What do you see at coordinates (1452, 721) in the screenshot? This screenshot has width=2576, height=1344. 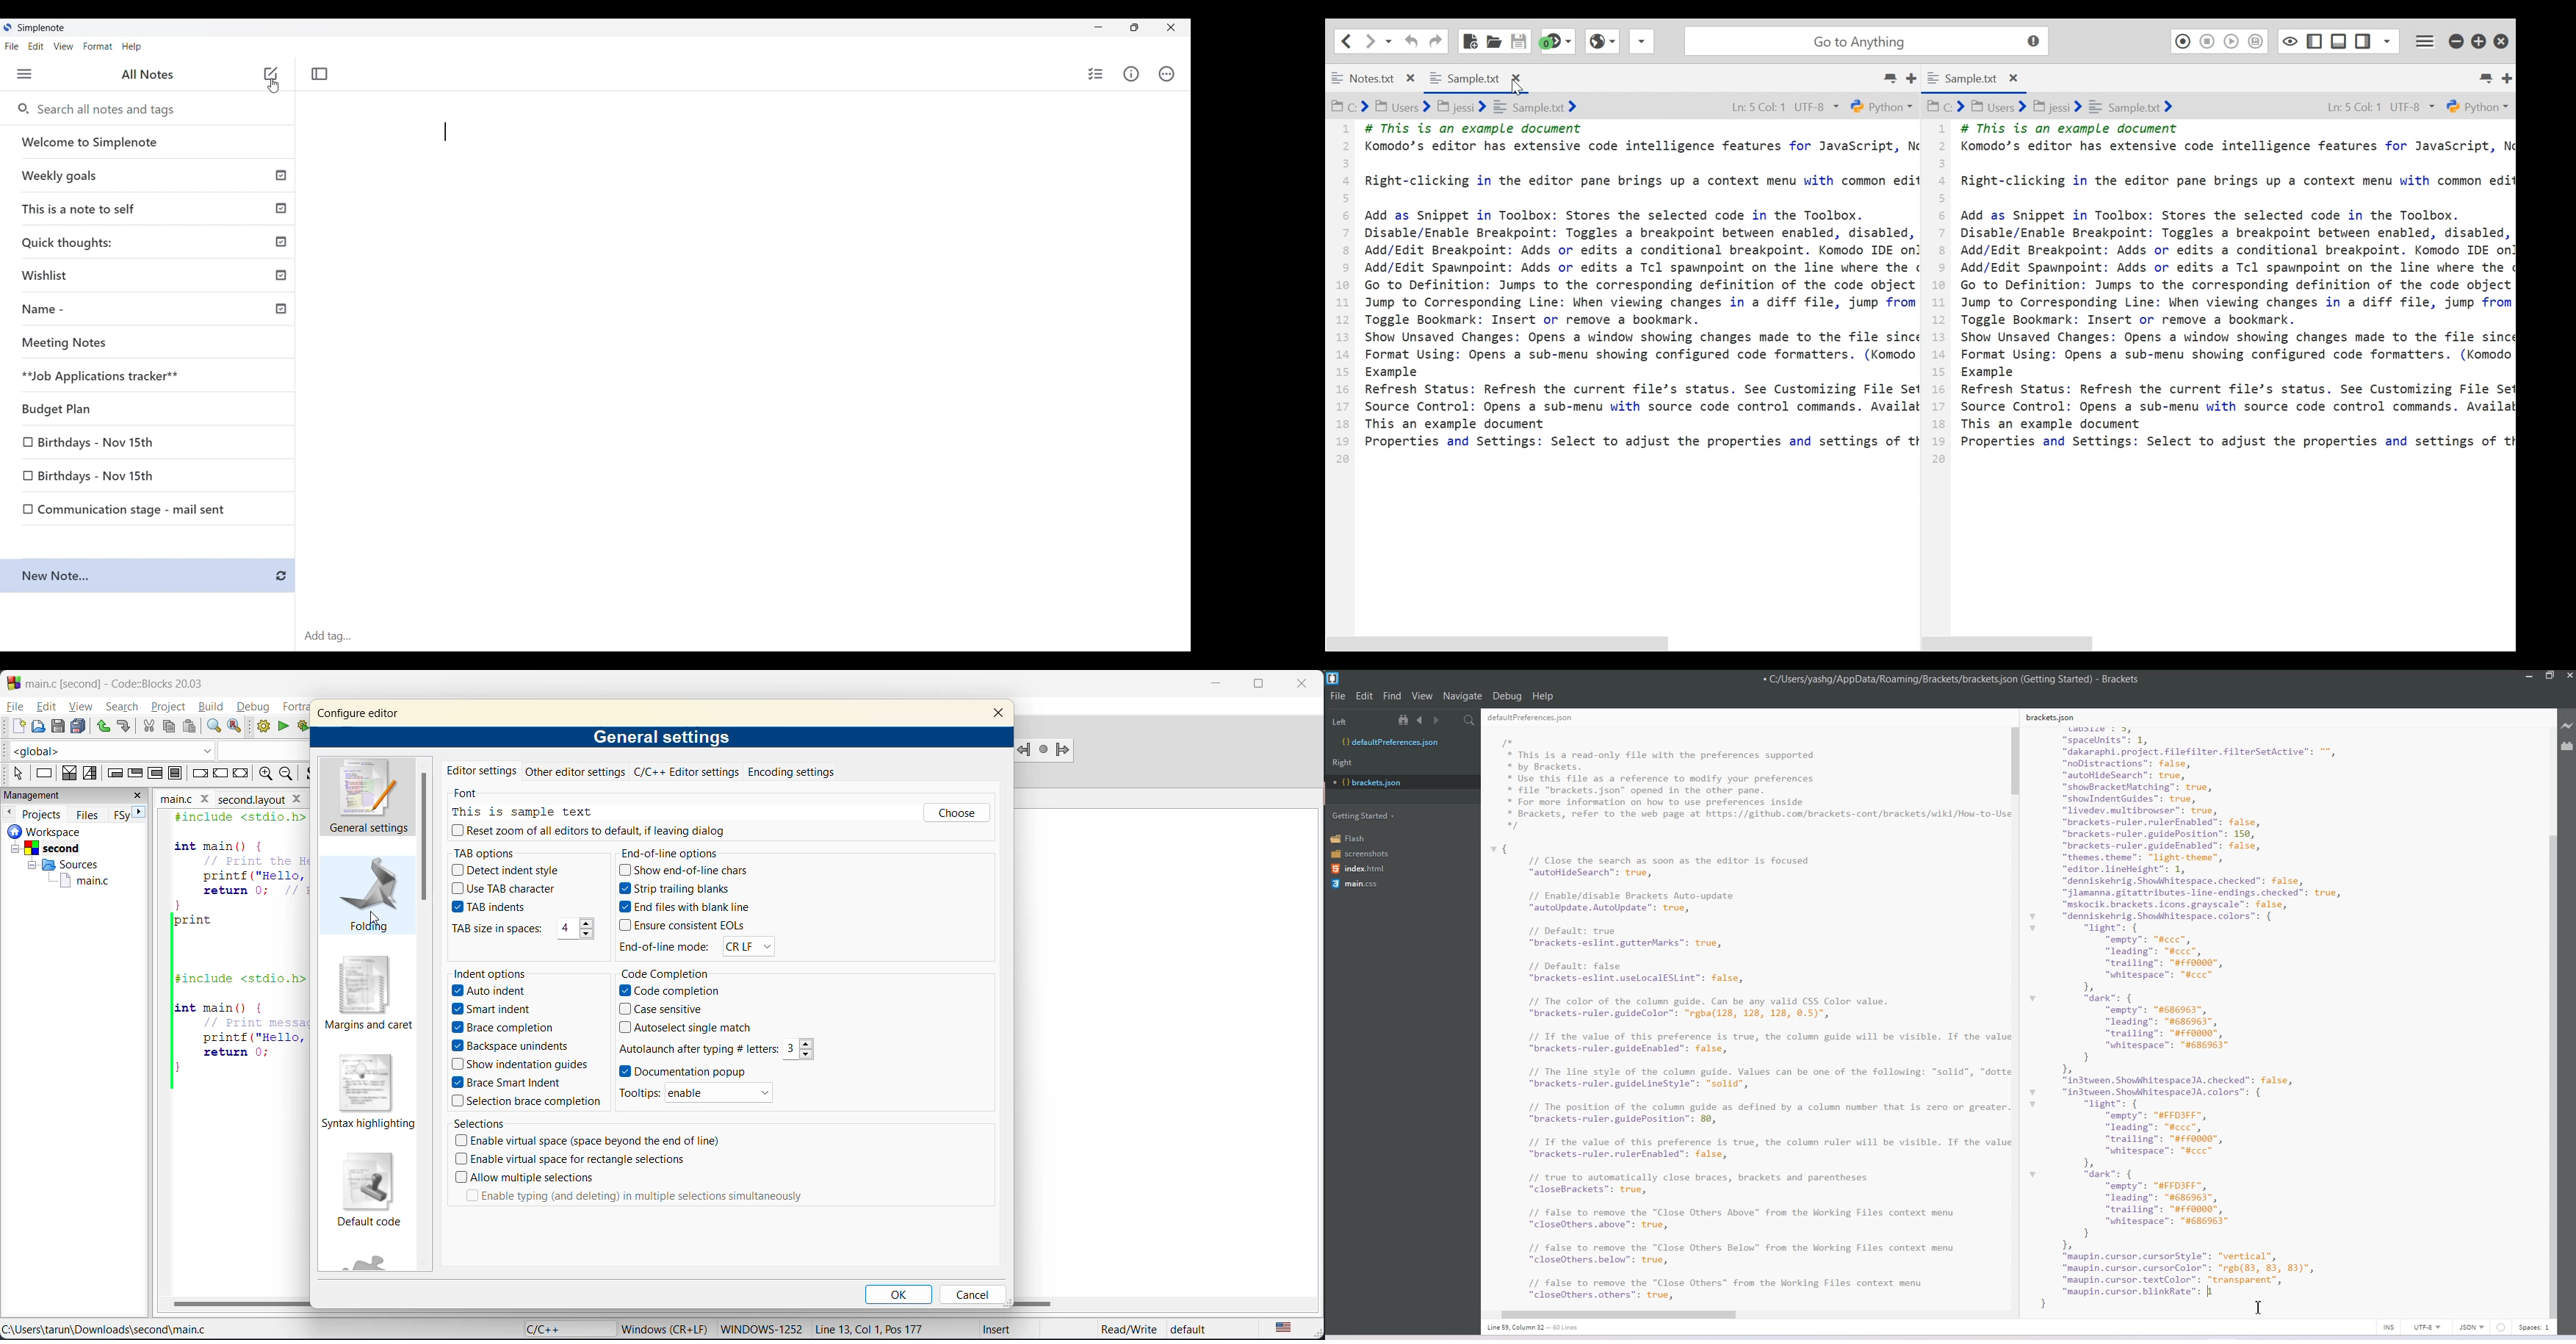 I see `Split editor vertically and Horizontally` at bounding box center [1452, 721].